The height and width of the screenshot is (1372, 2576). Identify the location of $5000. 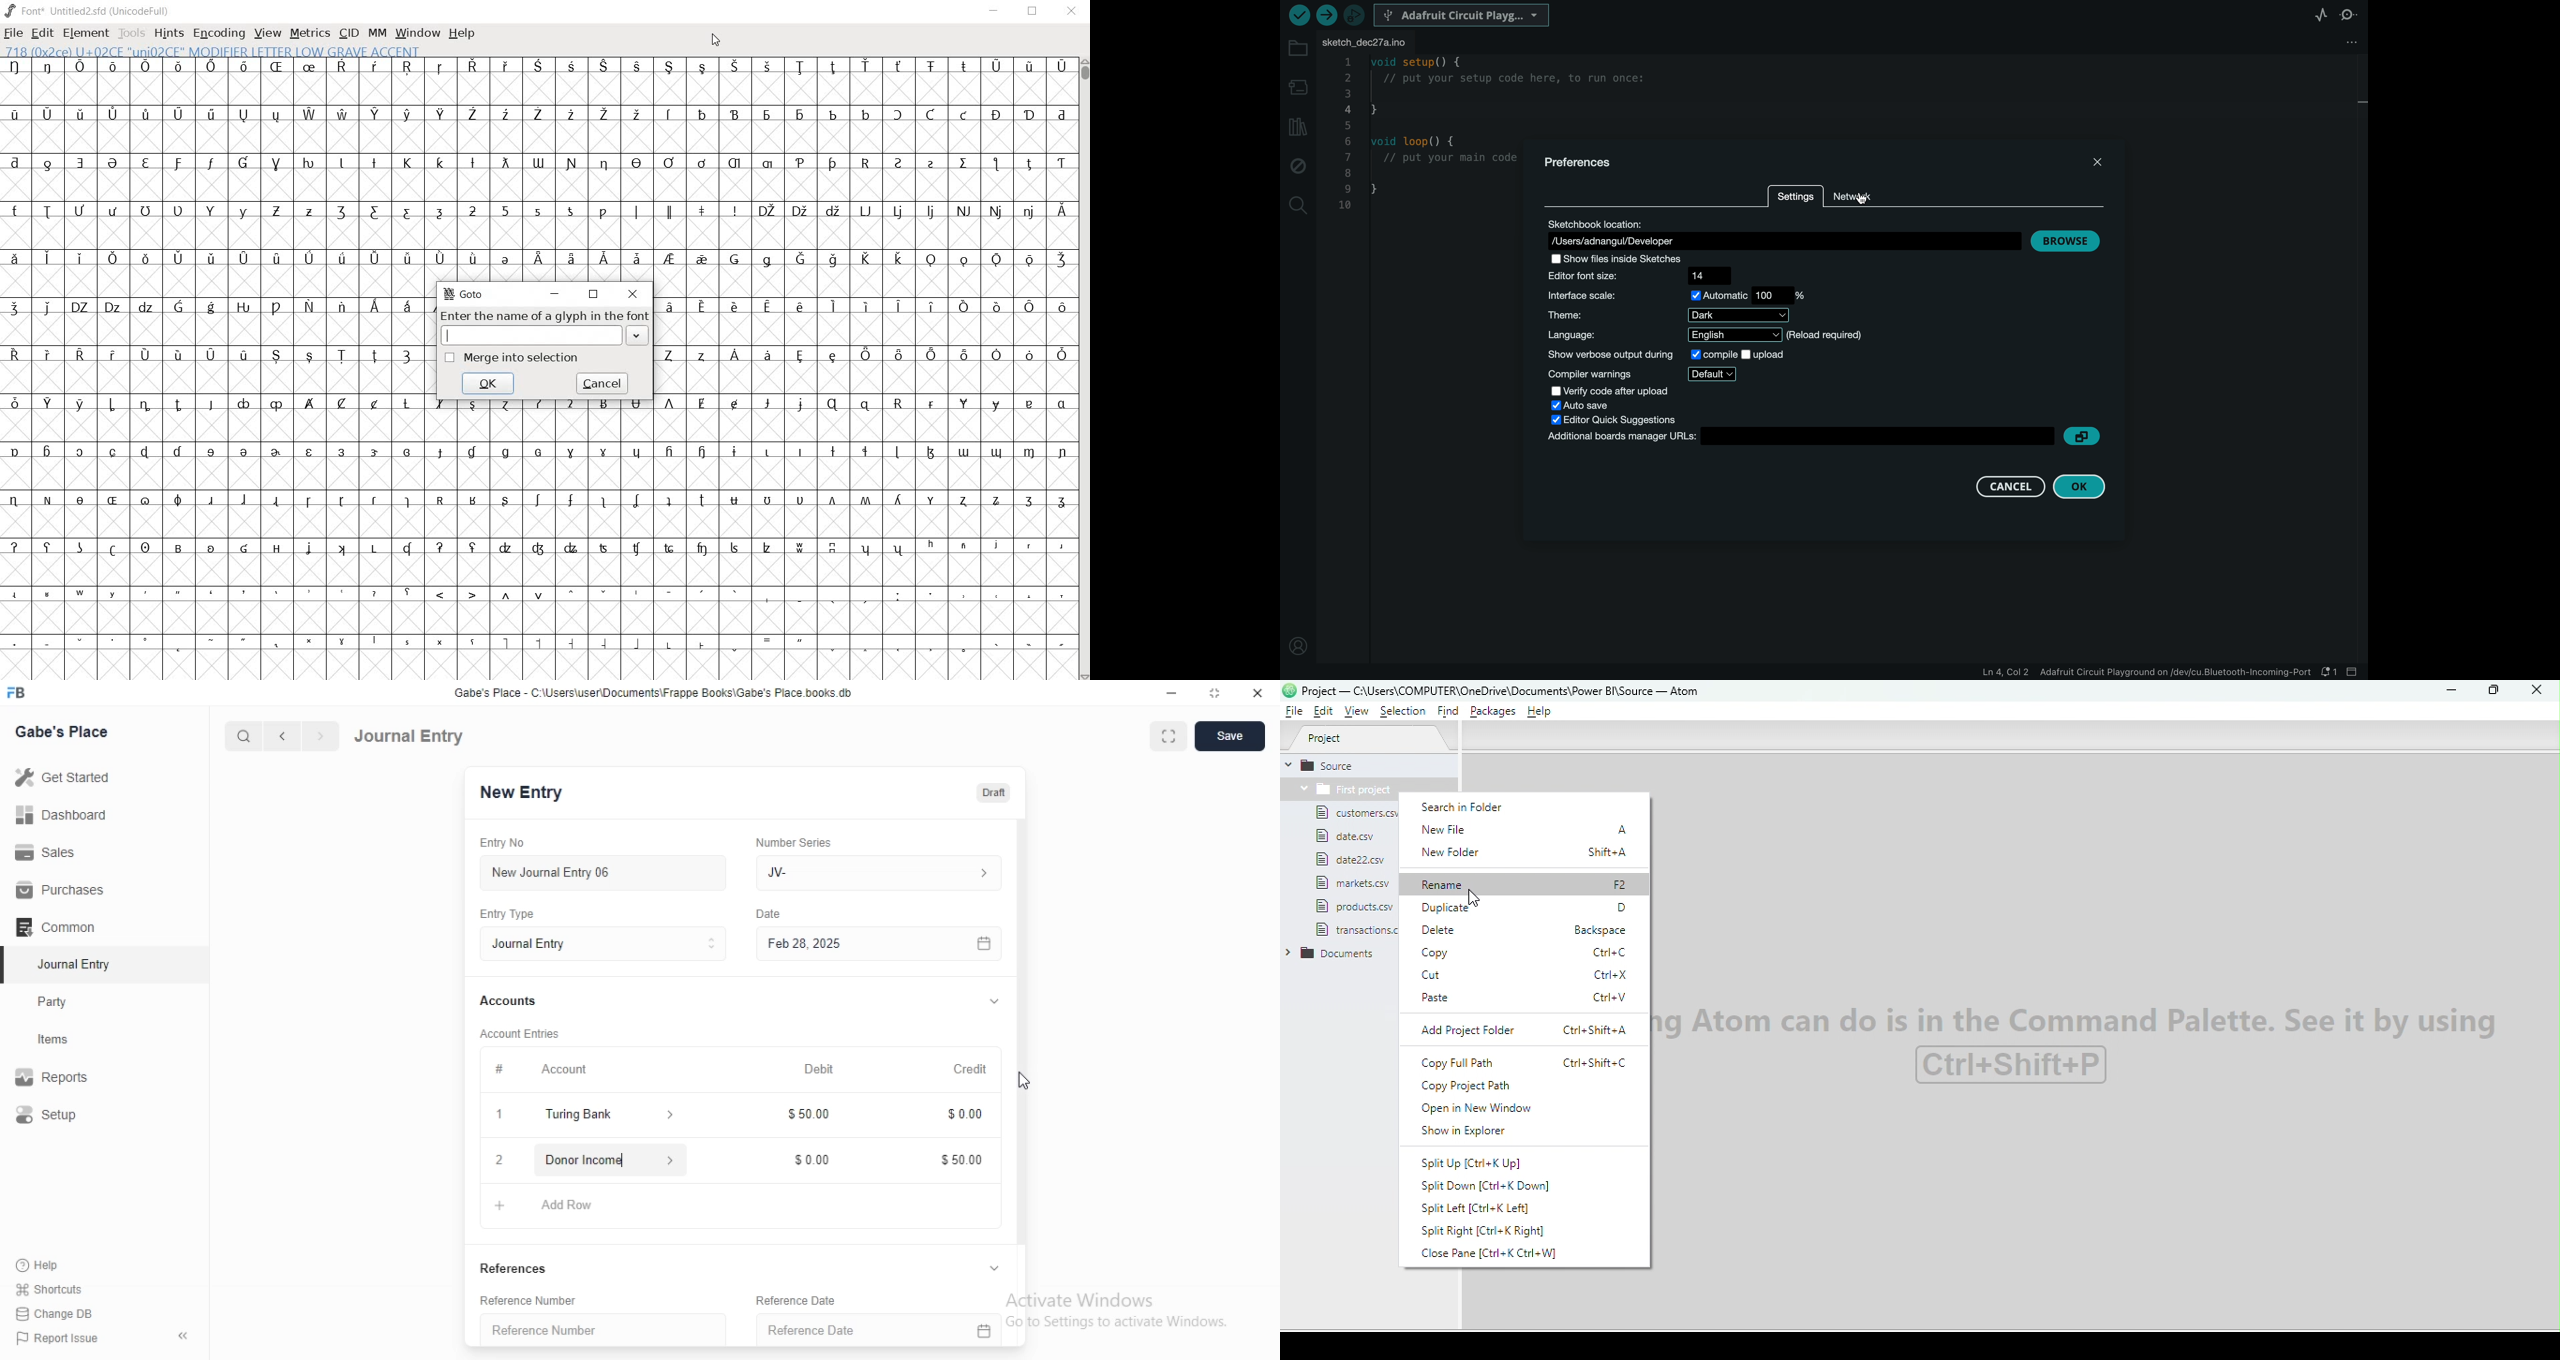
(964, 1160).